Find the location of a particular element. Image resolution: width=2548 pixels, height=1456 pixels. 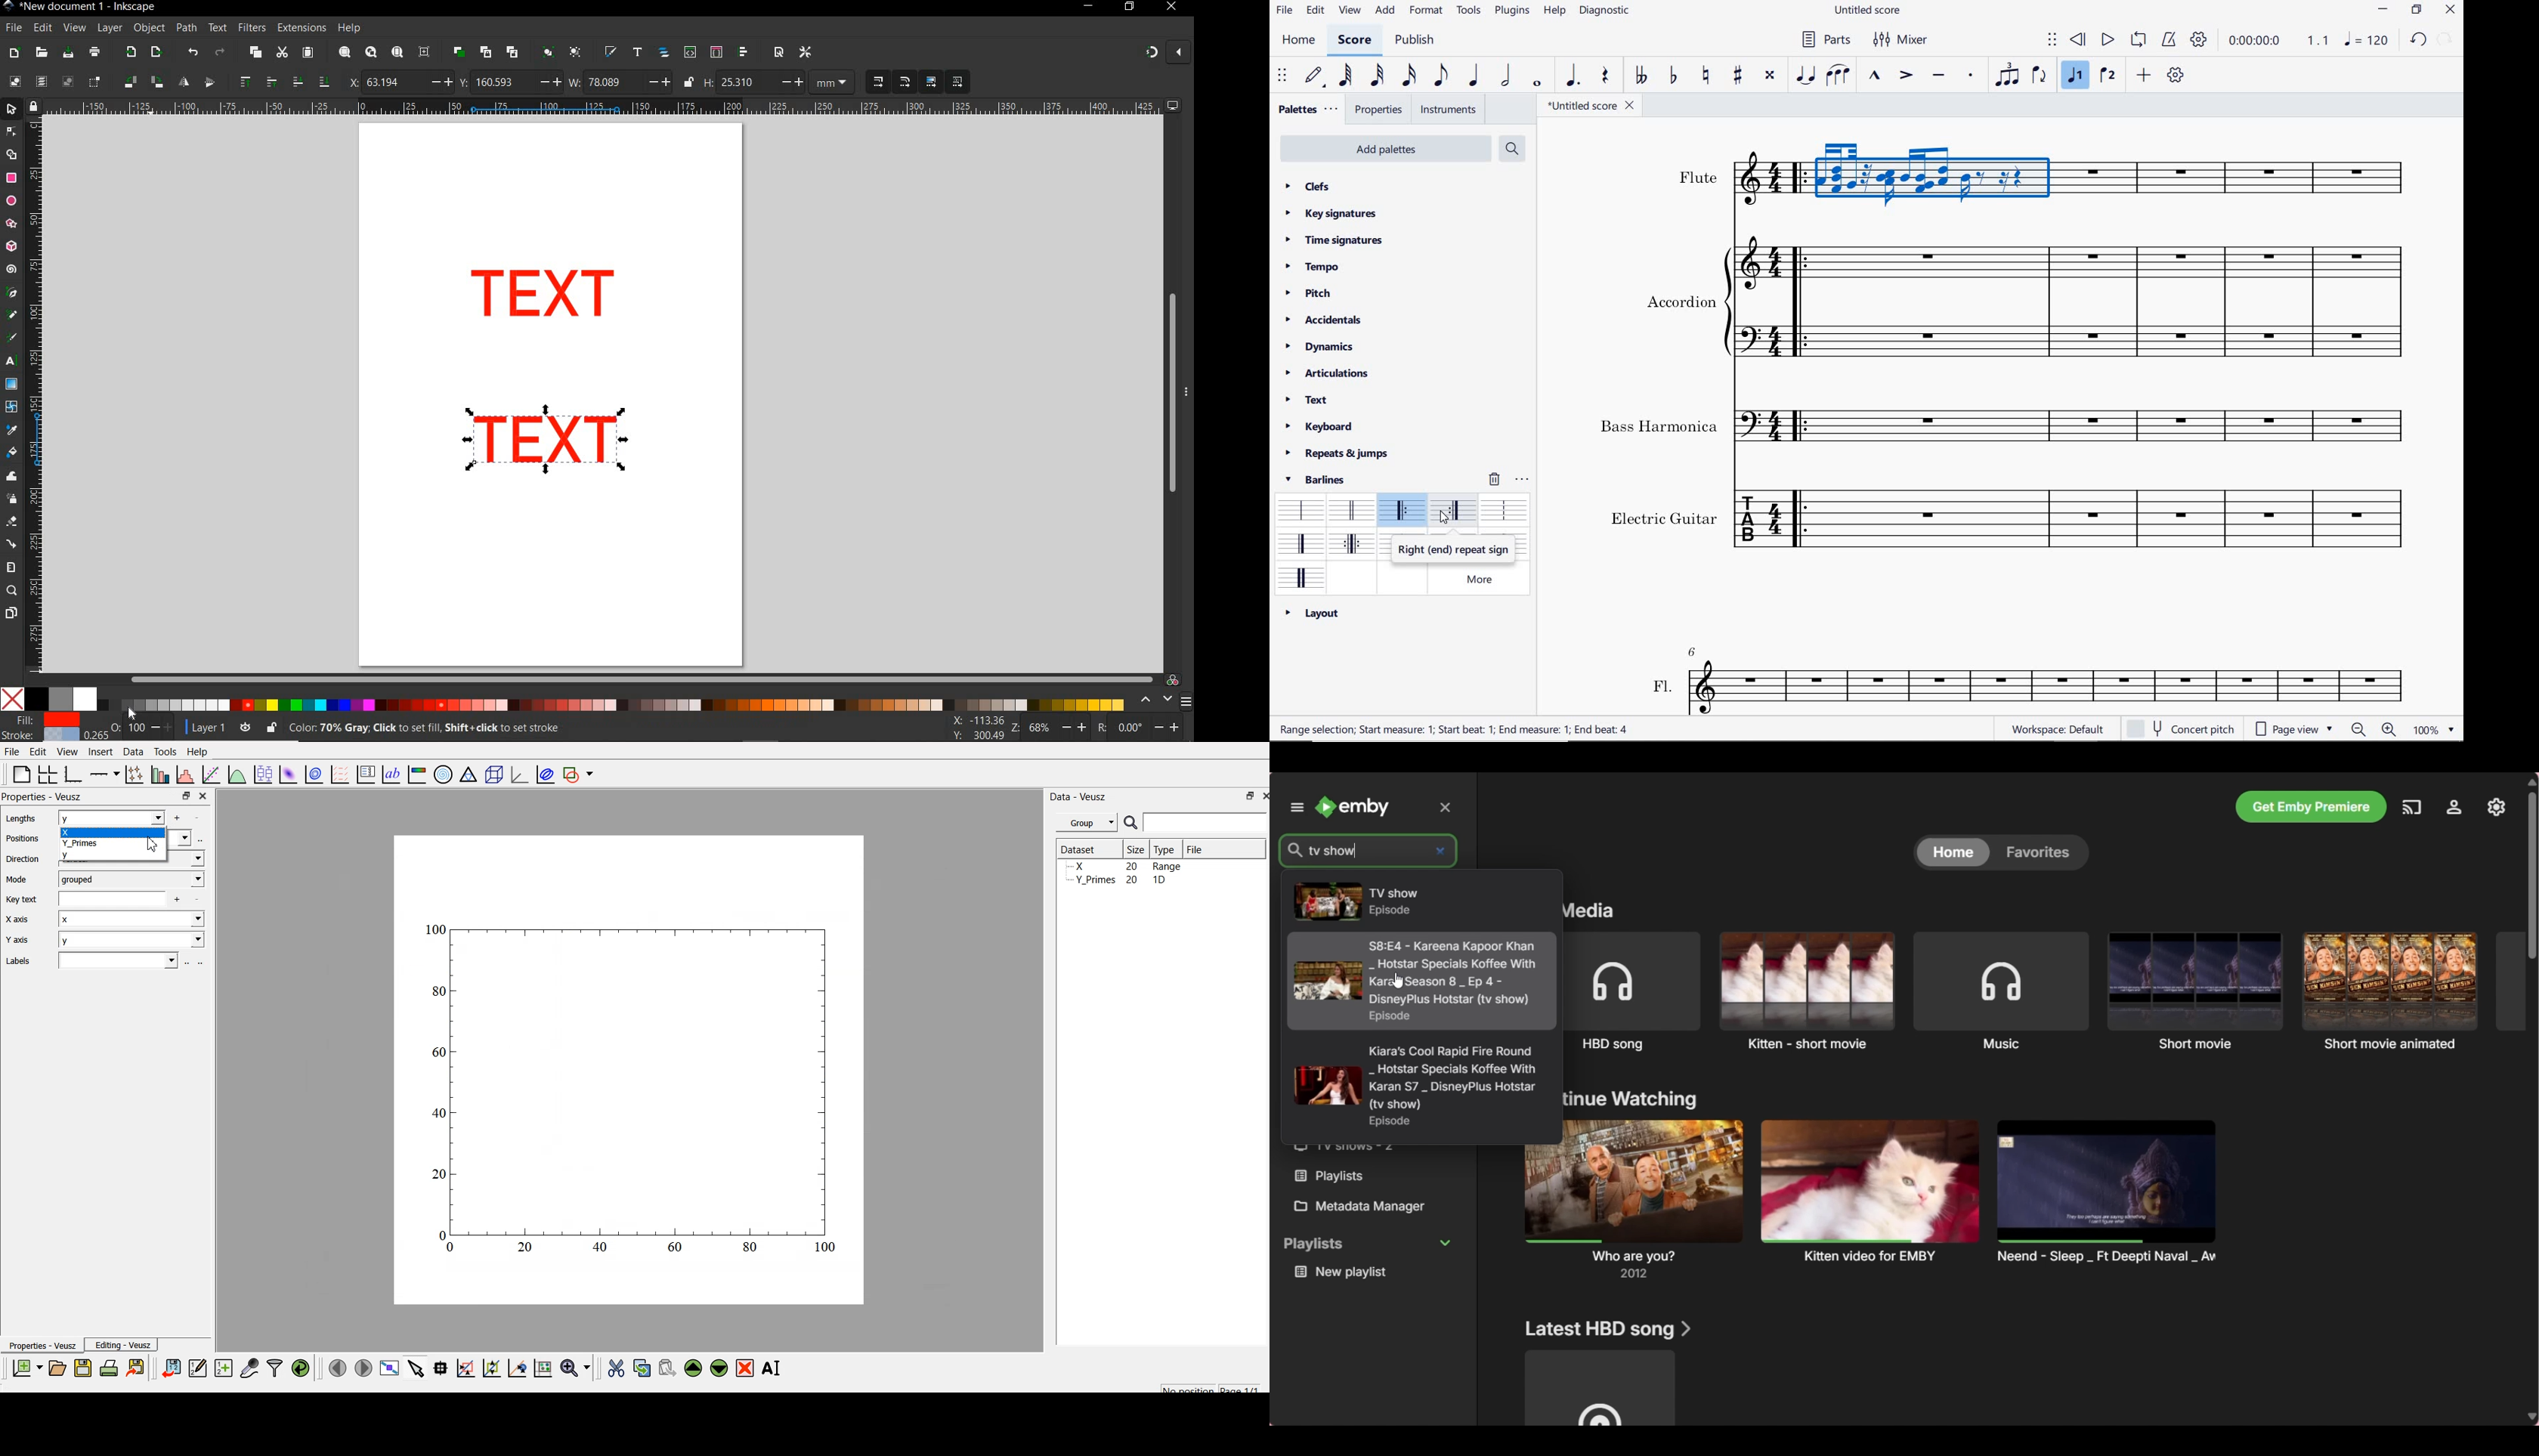

toggle double-sharp is located at coordinates (1770, 75).